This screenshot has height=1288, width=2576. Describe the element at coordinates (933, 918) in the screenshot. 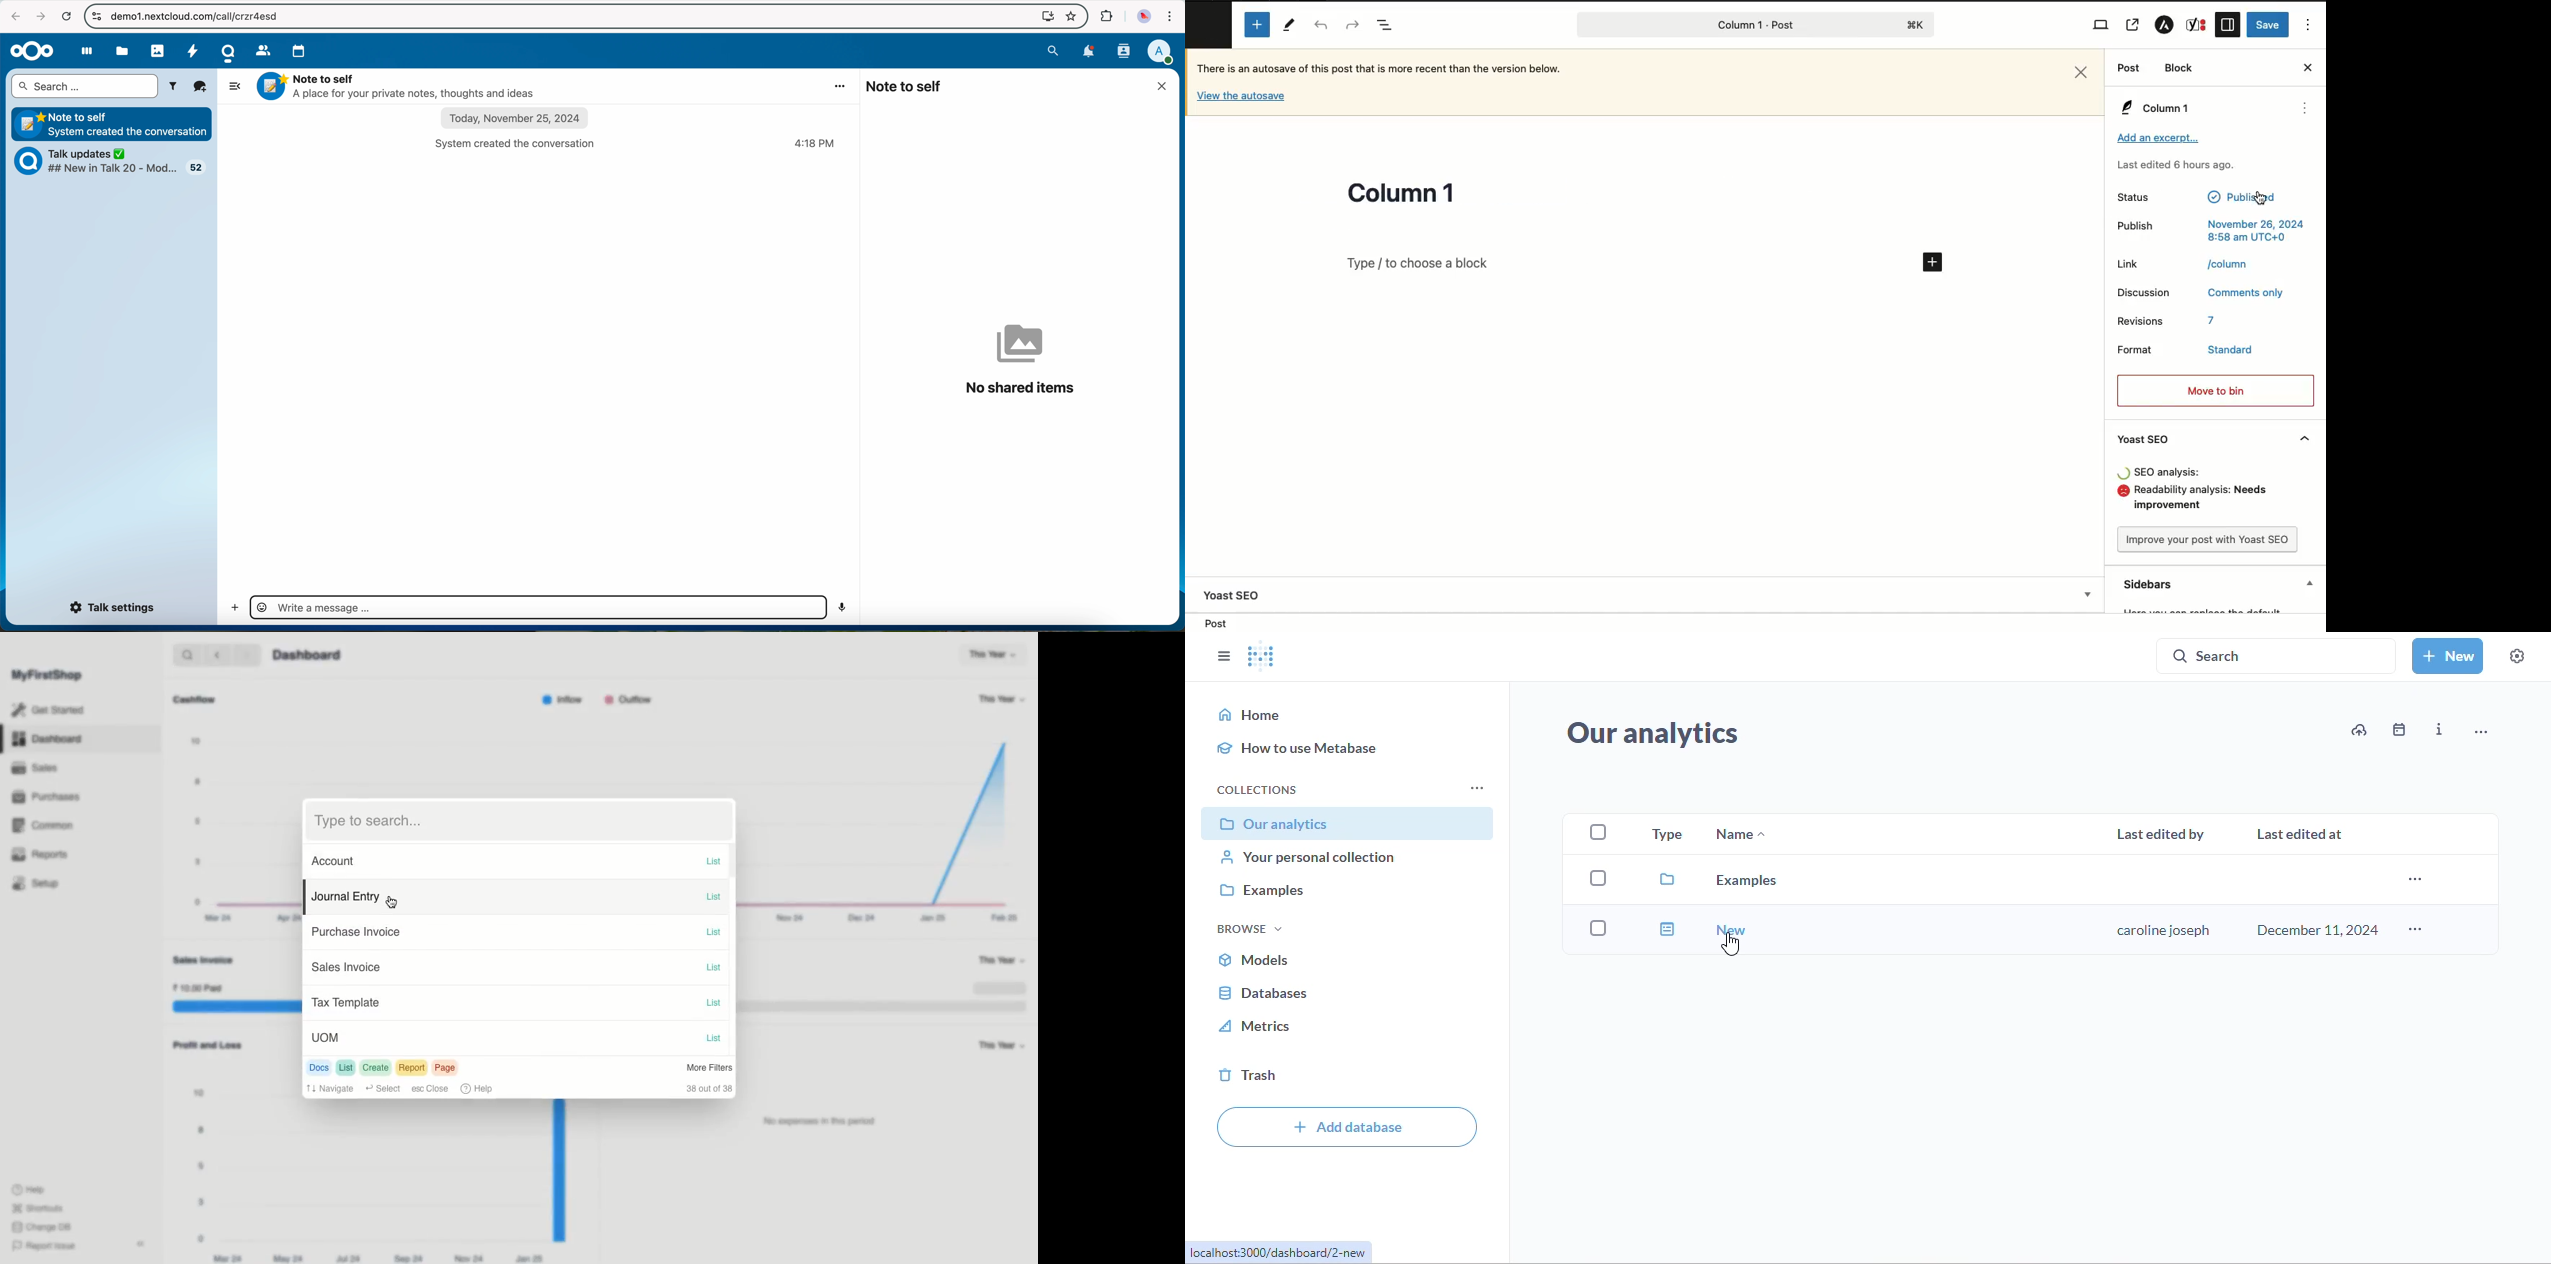

I see `Jan 25` at that location.